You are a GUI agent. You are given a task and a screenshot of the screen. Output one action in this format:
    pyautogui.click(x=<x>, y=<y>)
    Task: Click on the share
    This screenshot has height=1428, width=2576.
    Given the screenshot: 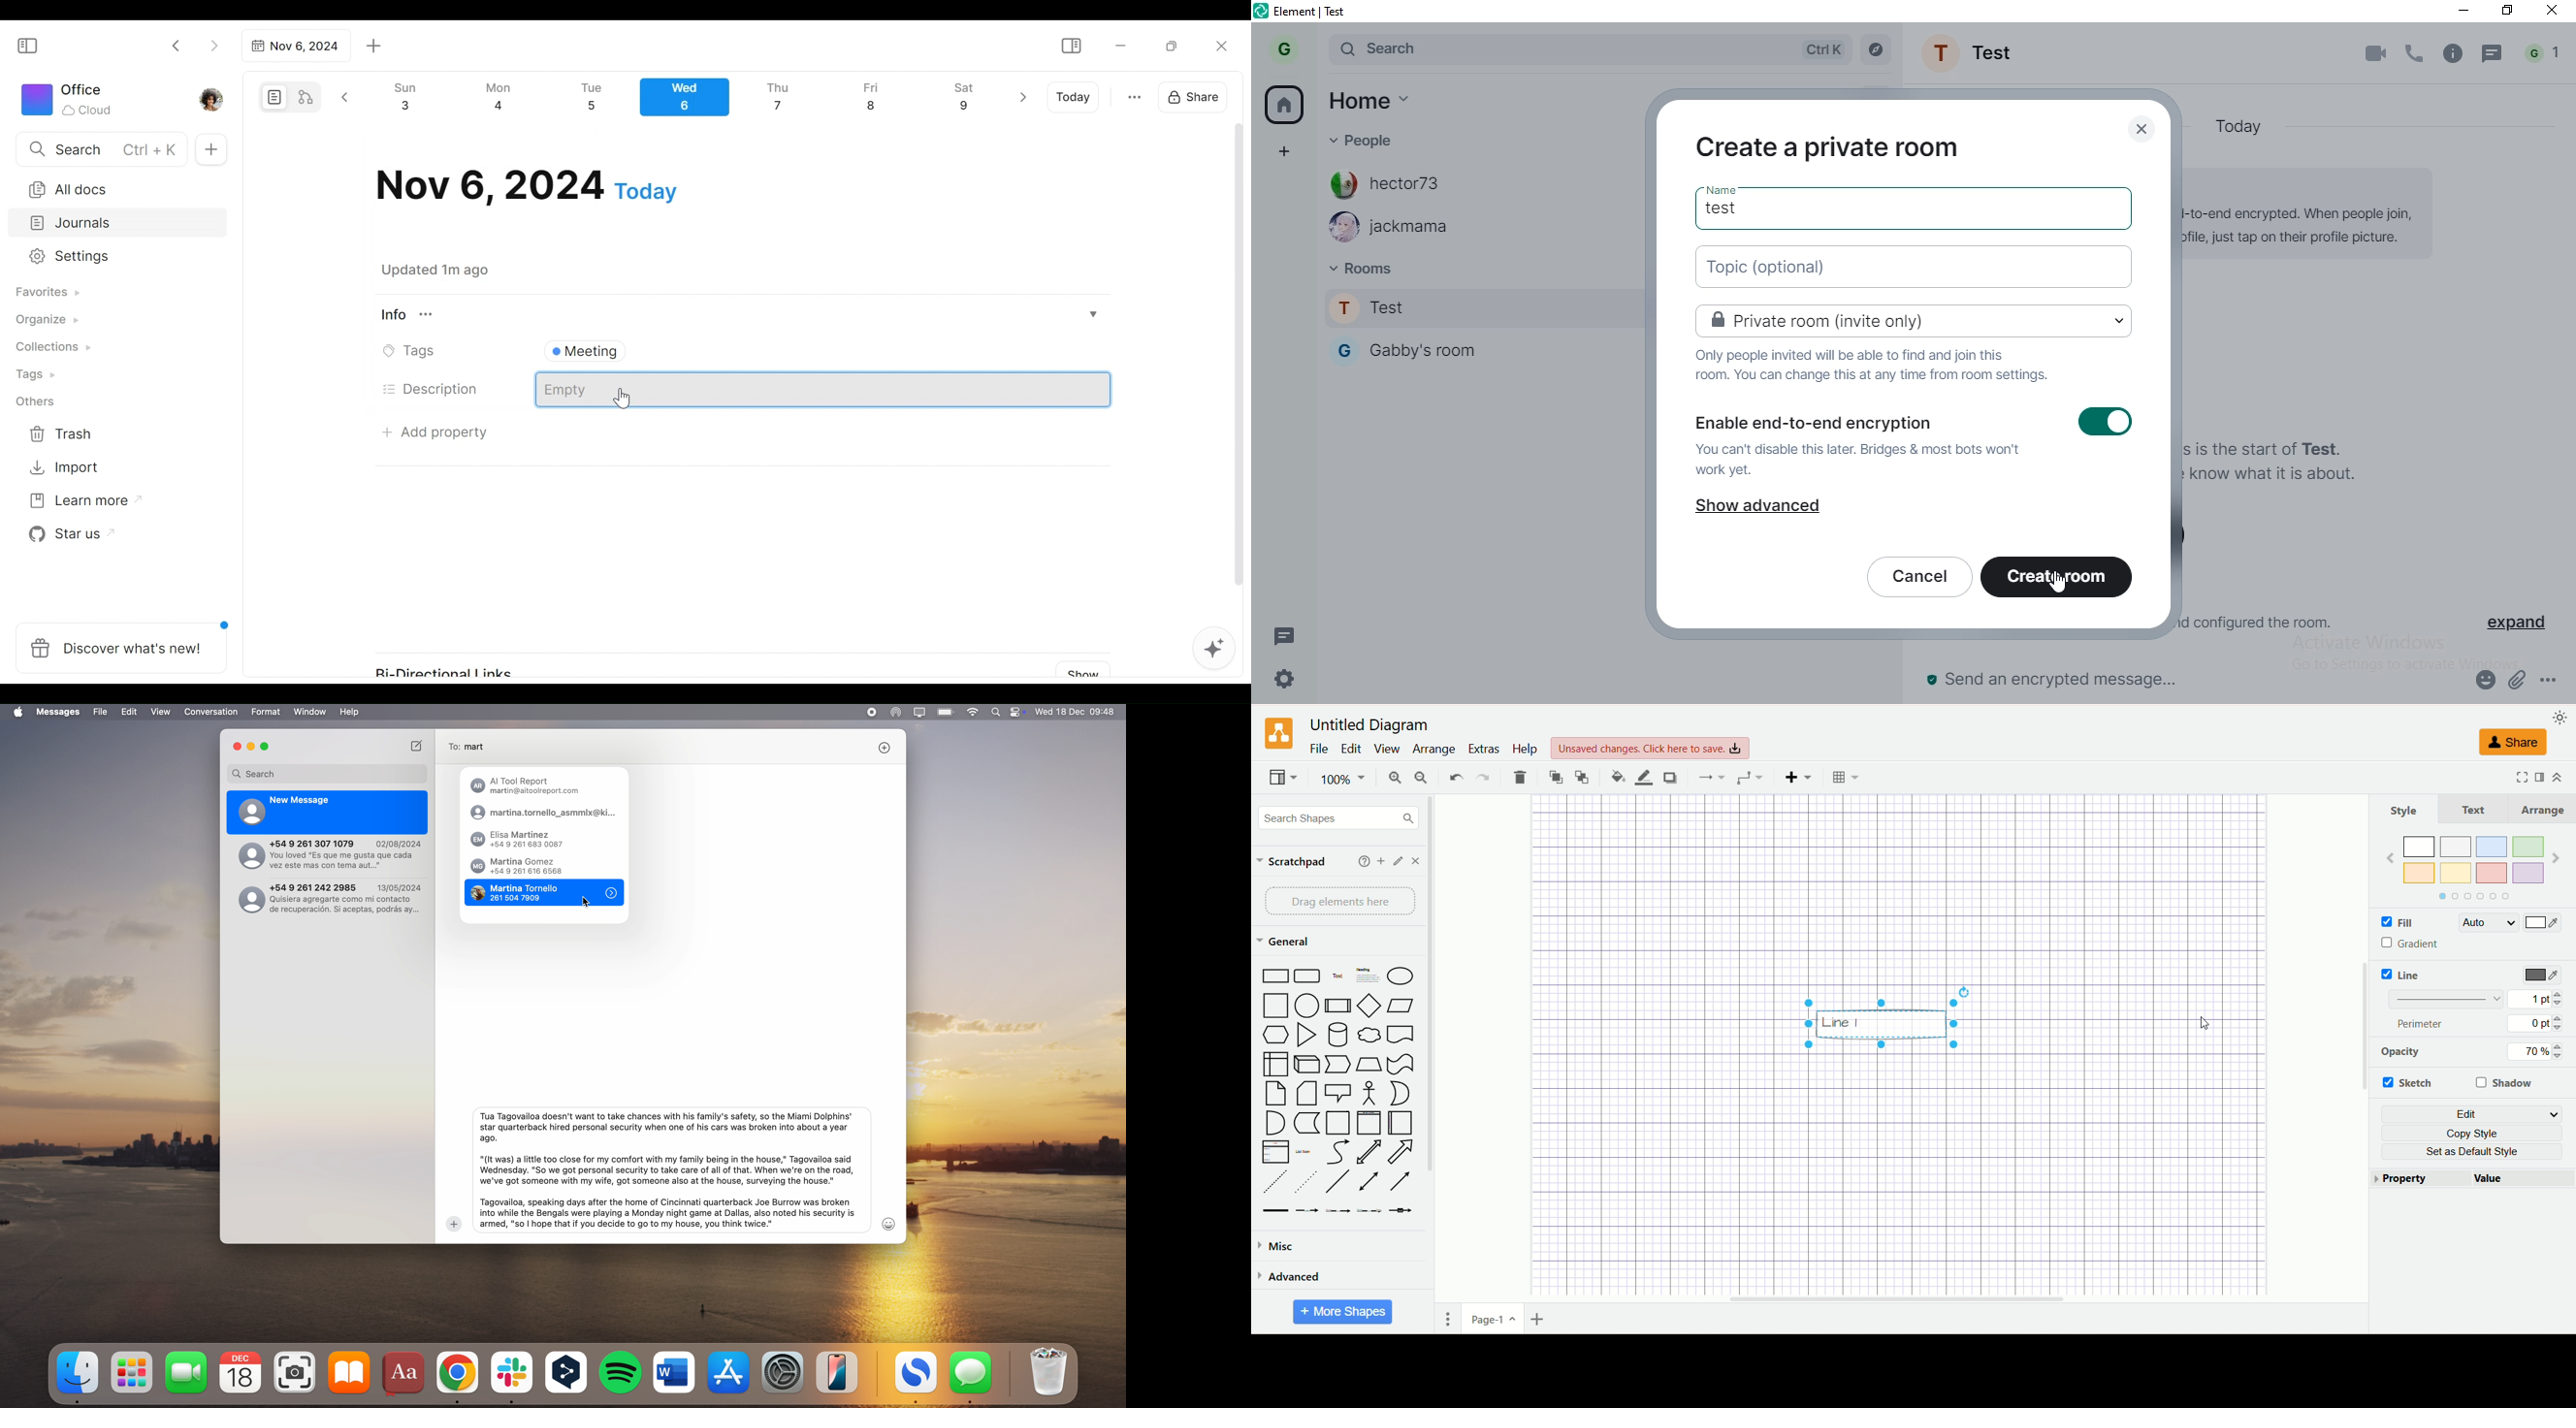 What is the action you would take?
    pyautogui.click(x=2512, y=743)
    